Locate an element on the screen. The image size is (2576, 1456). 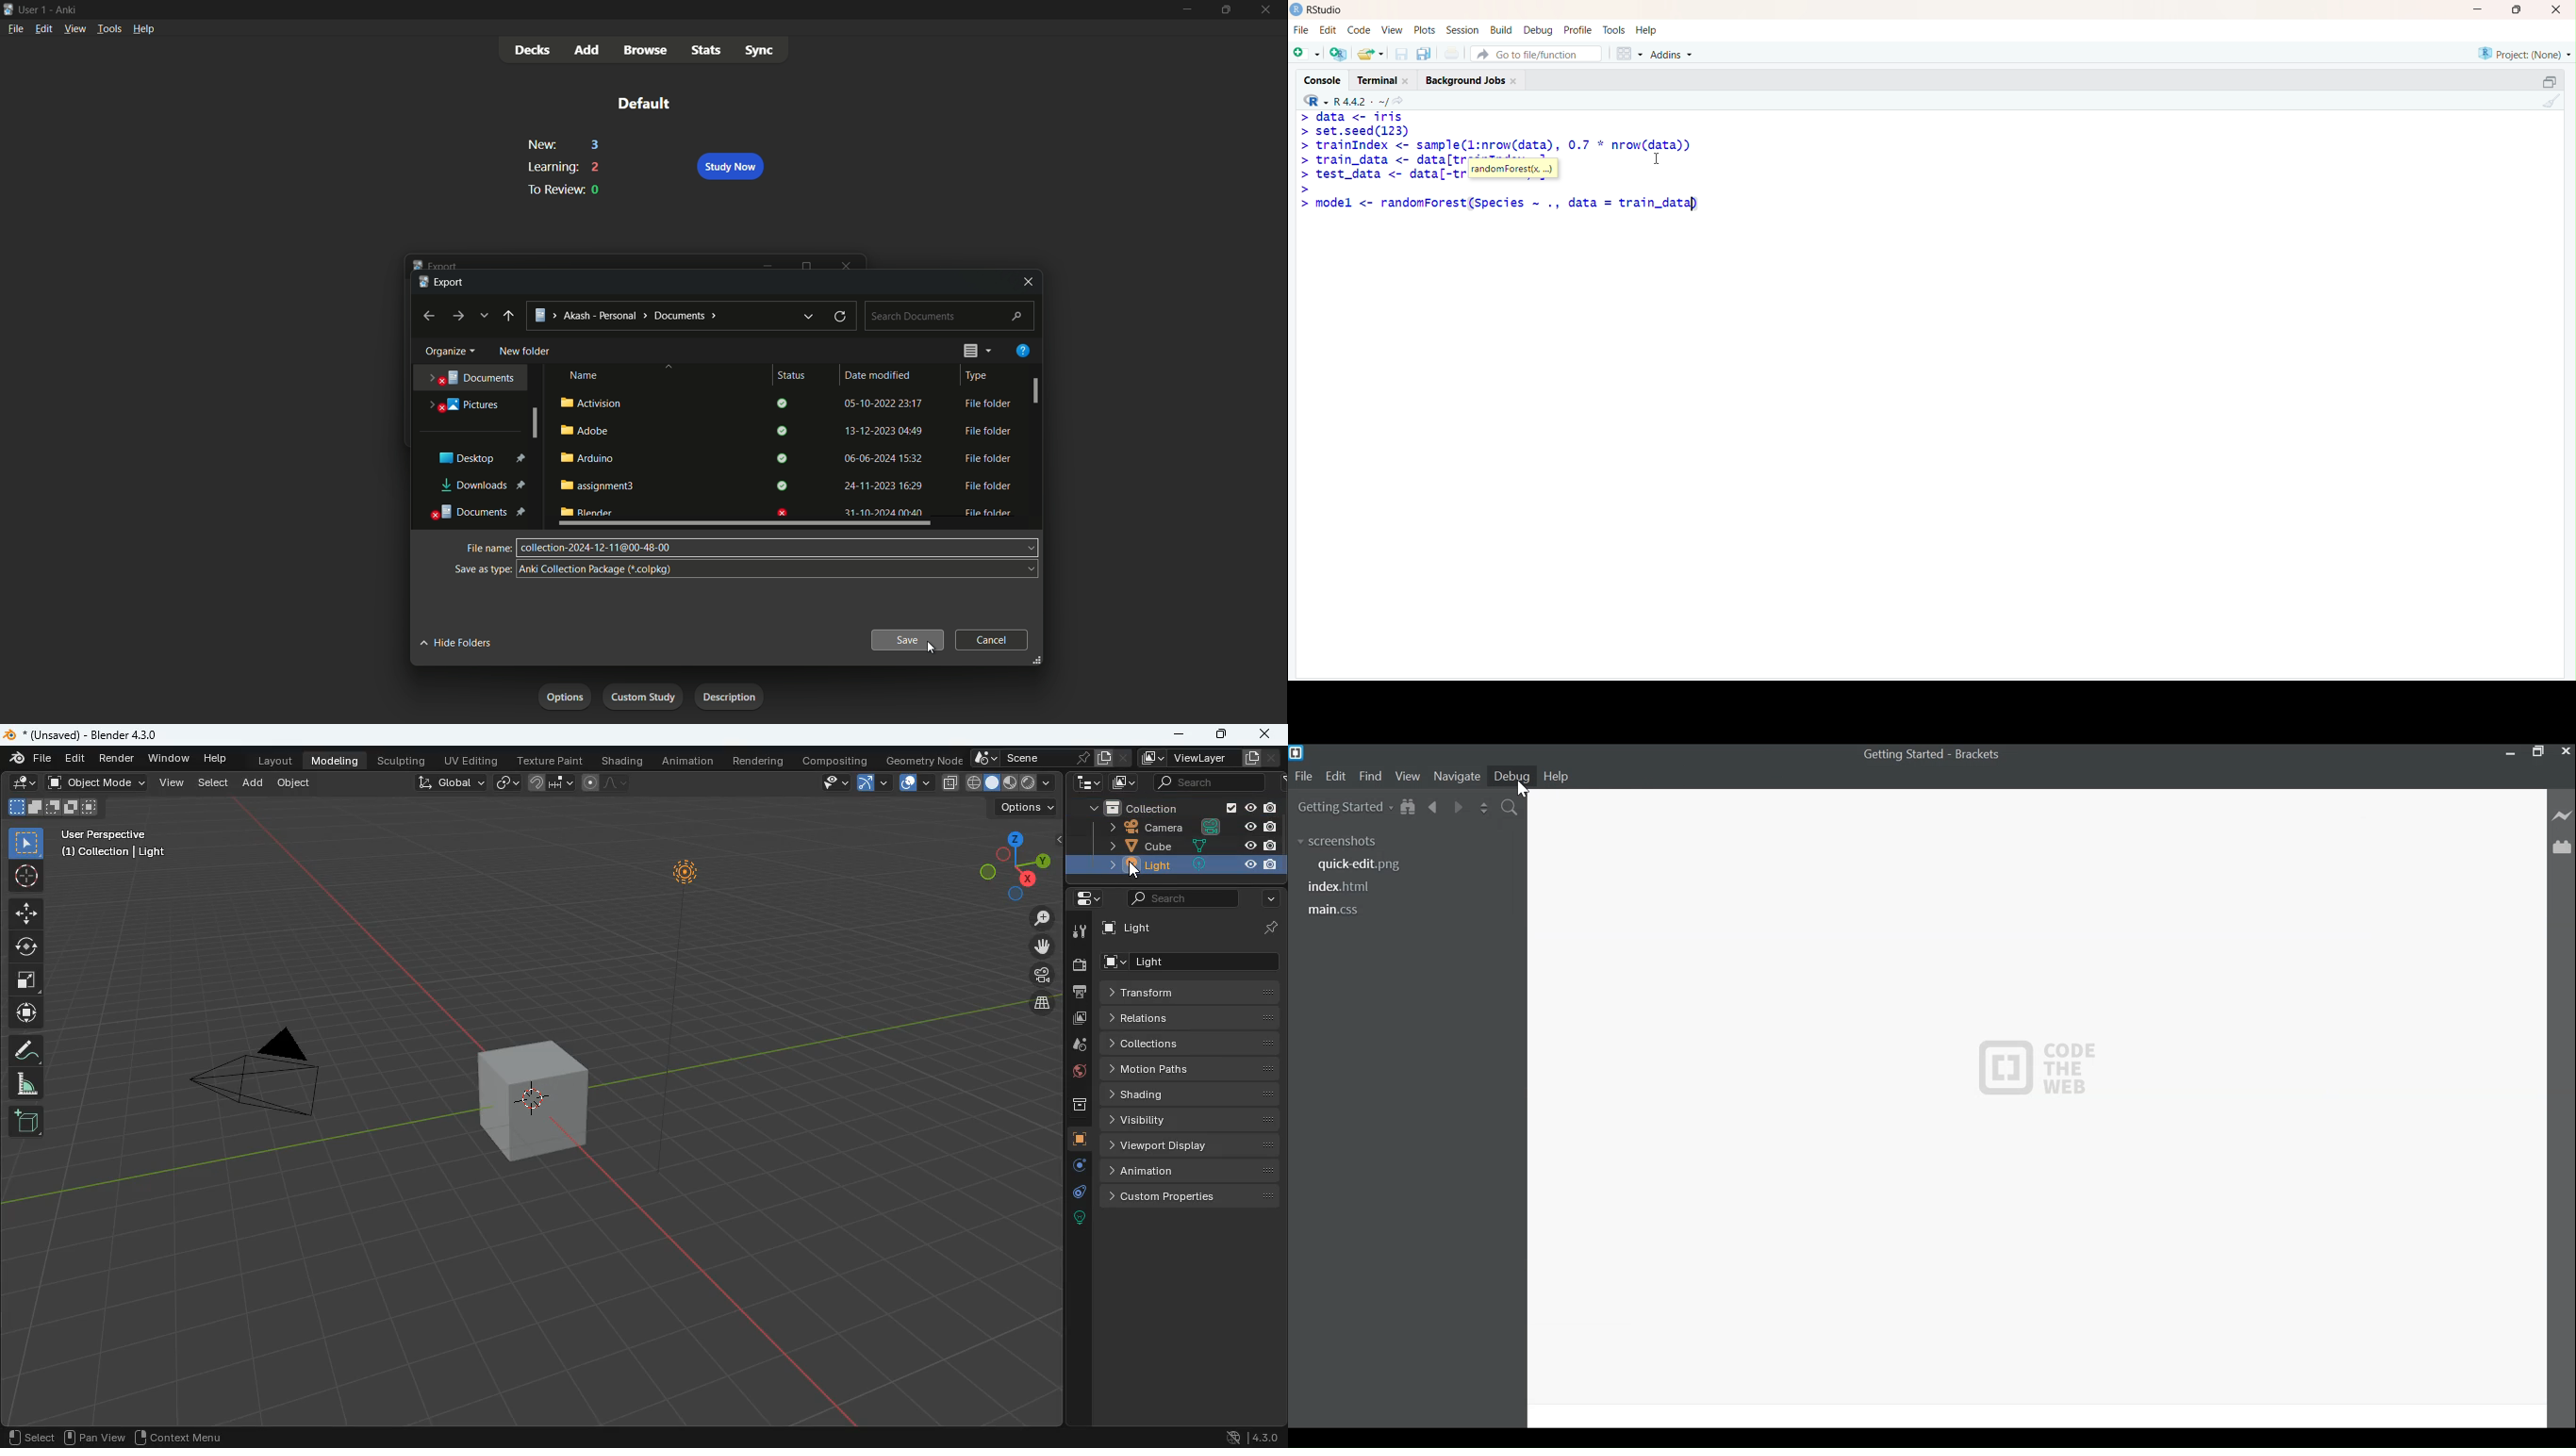
Camera is located at coordinates (1191, 827).